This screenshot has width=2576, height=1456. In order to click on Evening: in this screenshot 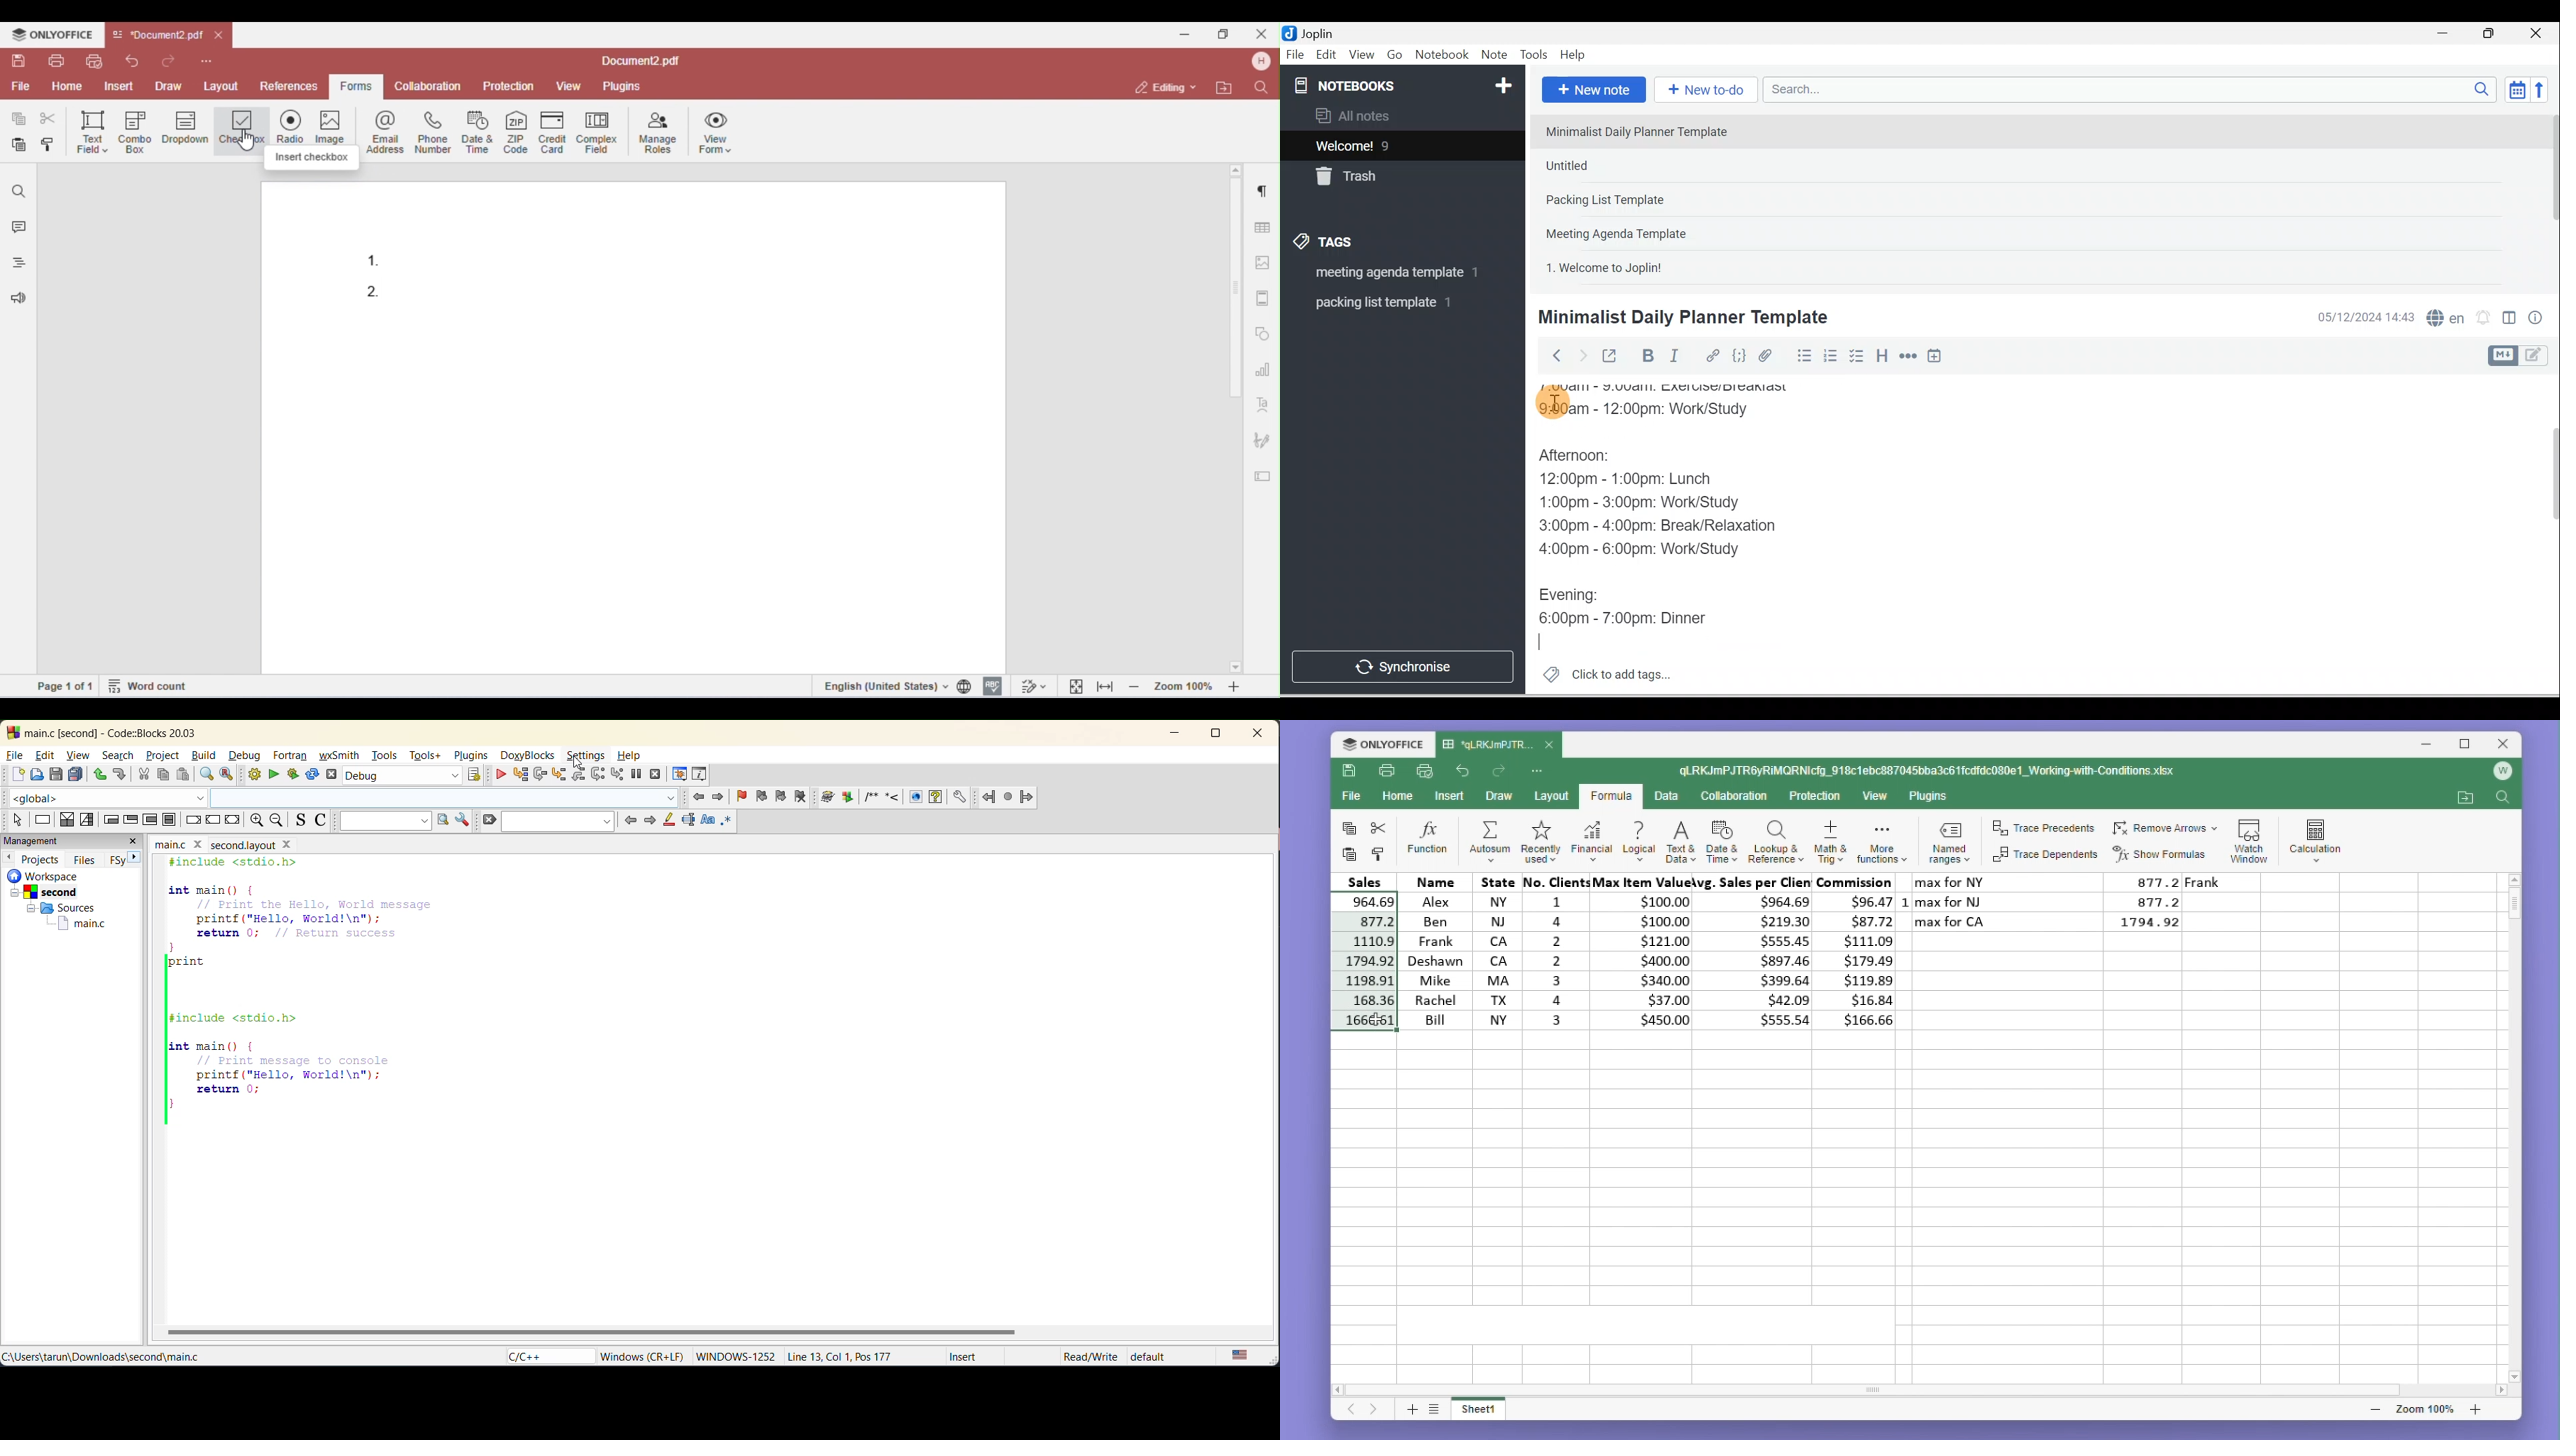, I will do `click(1578, 597)`.